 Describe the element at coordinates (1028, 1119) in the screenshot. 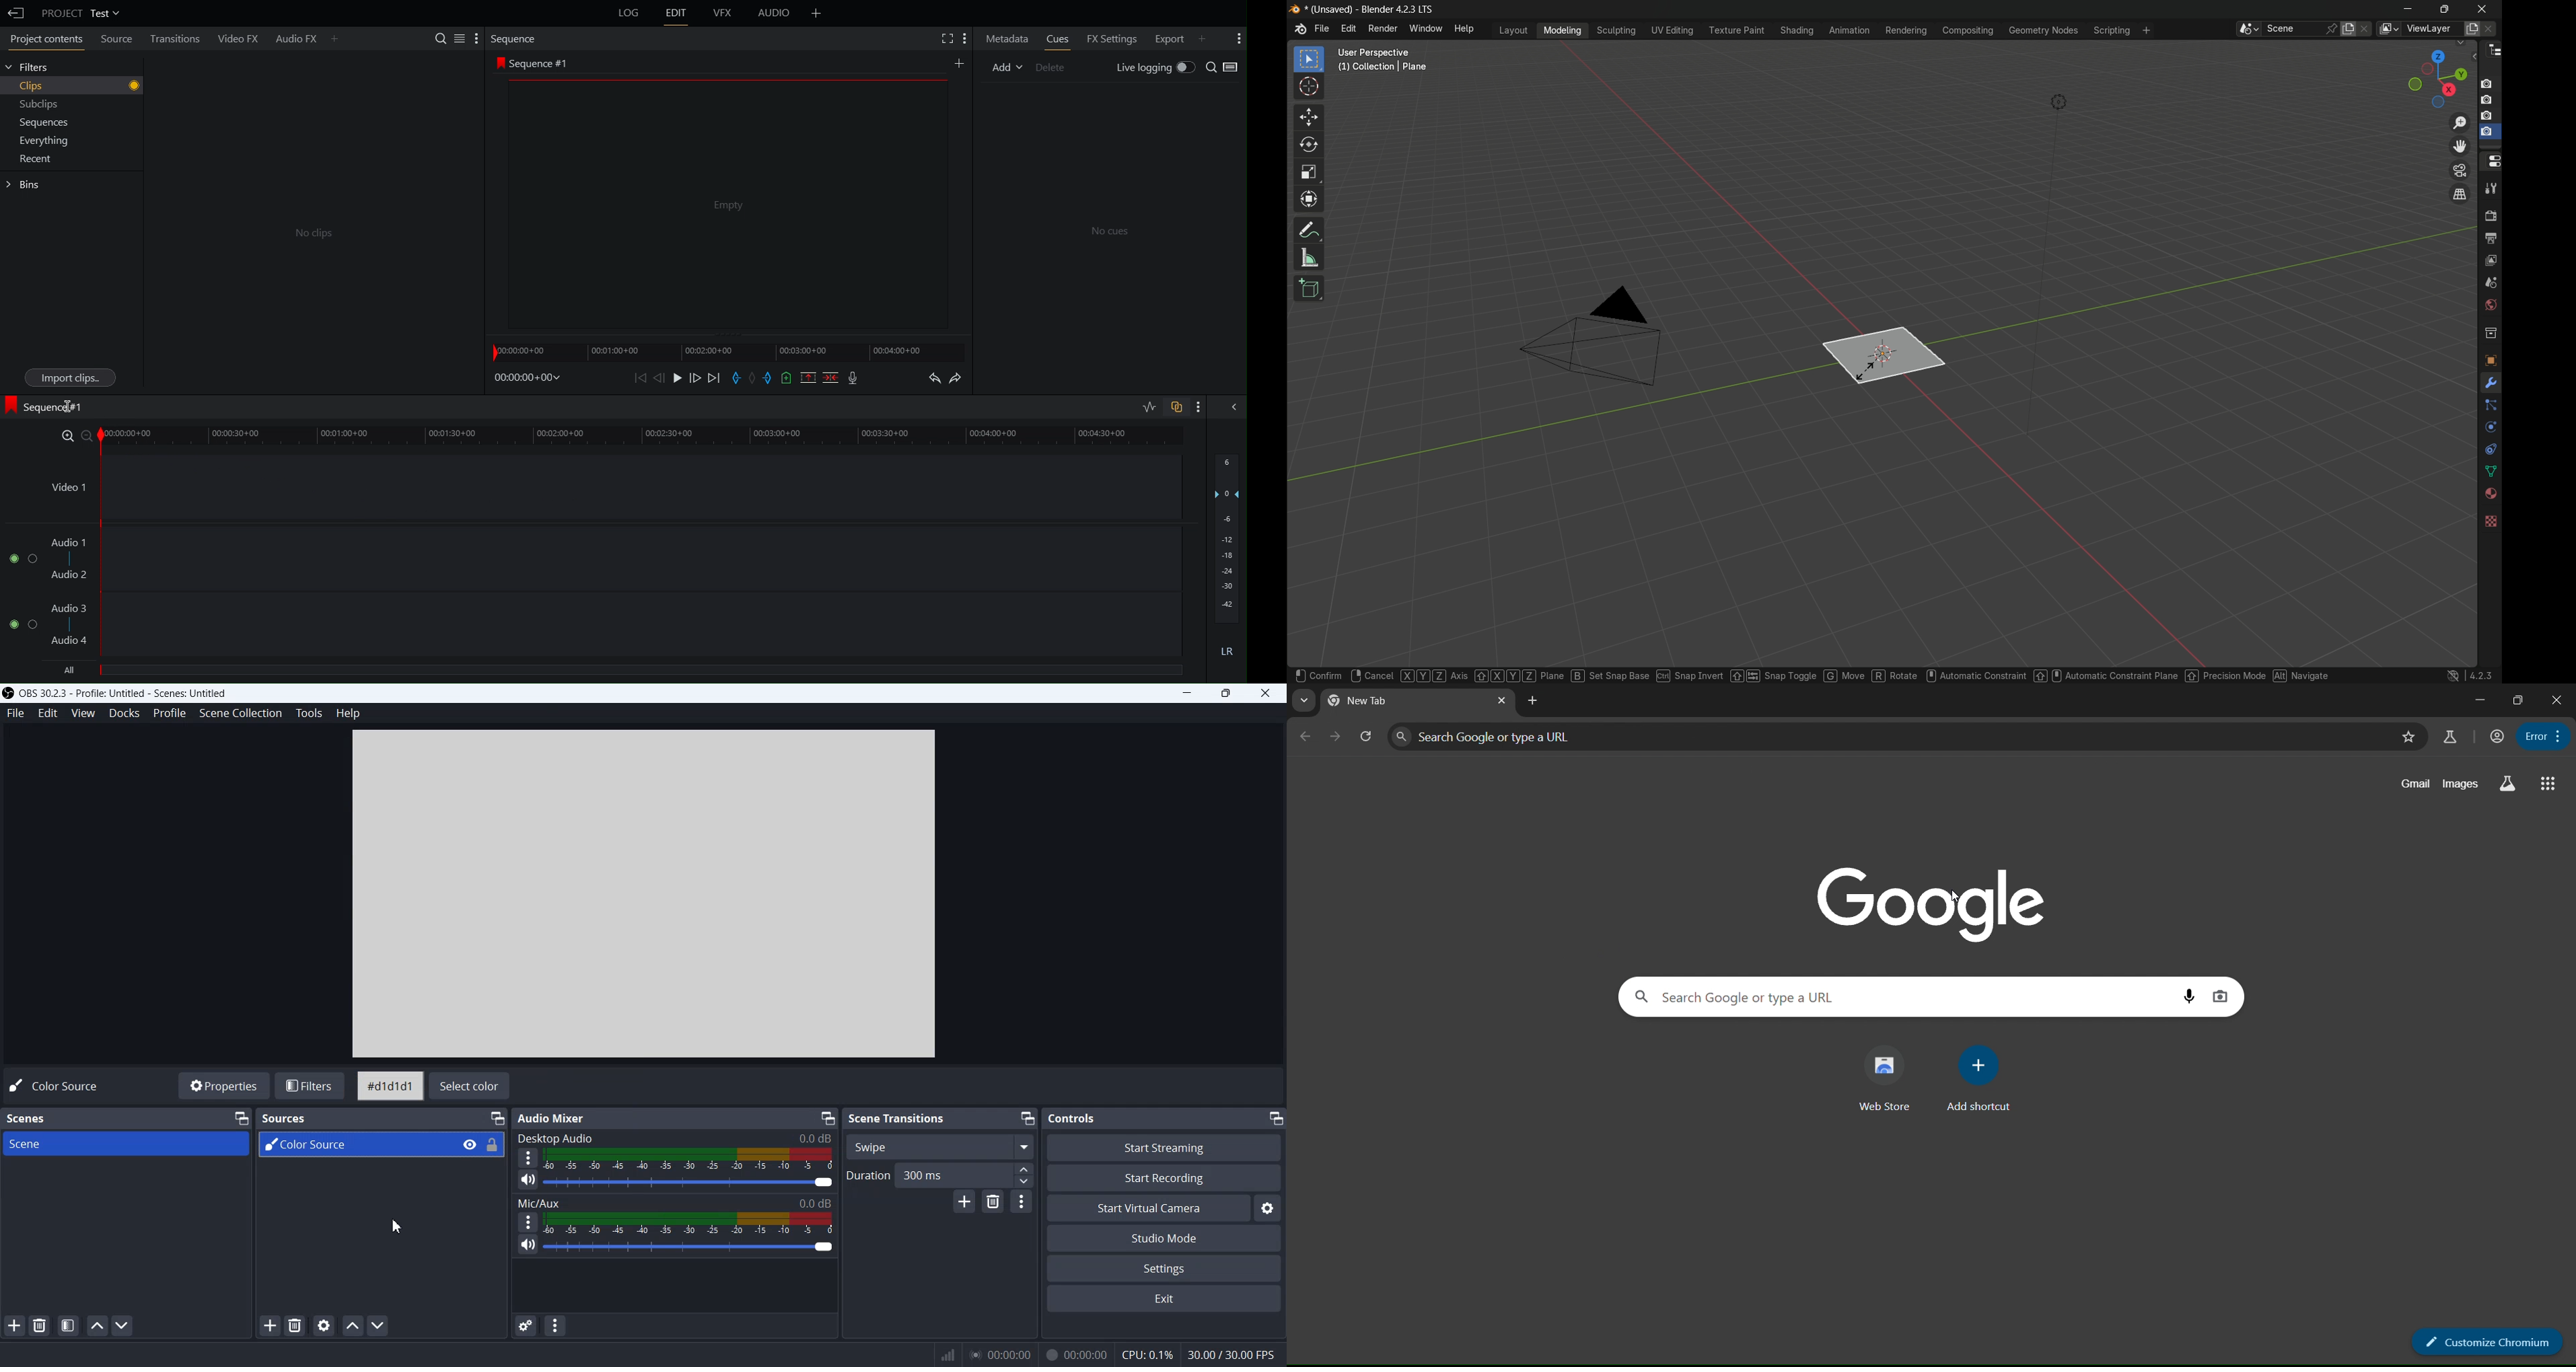

I see `Minimize` at that location.